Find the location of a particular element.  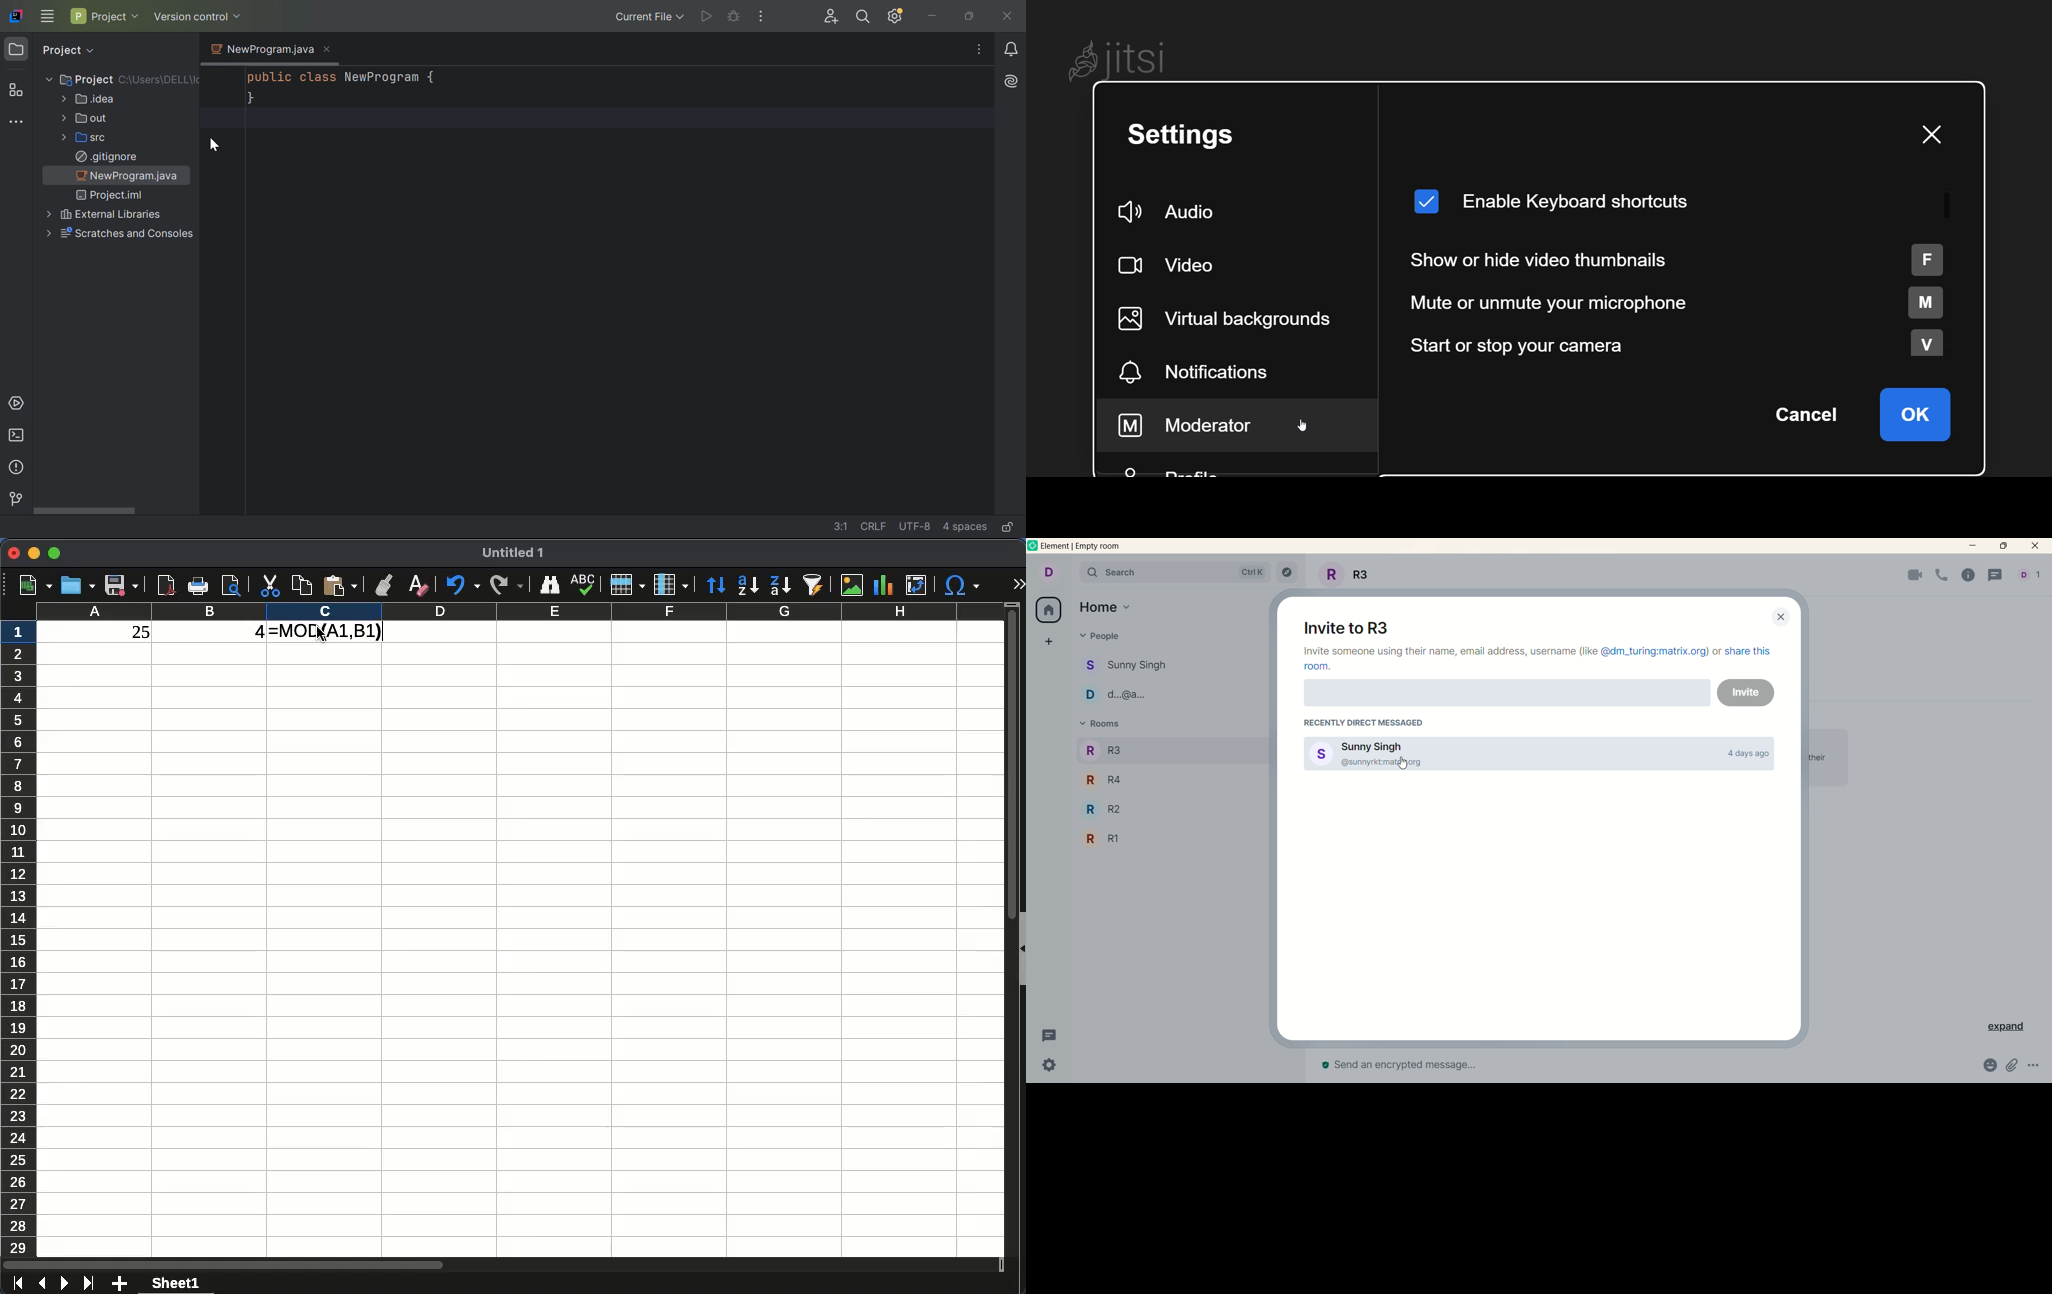

expand is located at coordinates (1019, 583).